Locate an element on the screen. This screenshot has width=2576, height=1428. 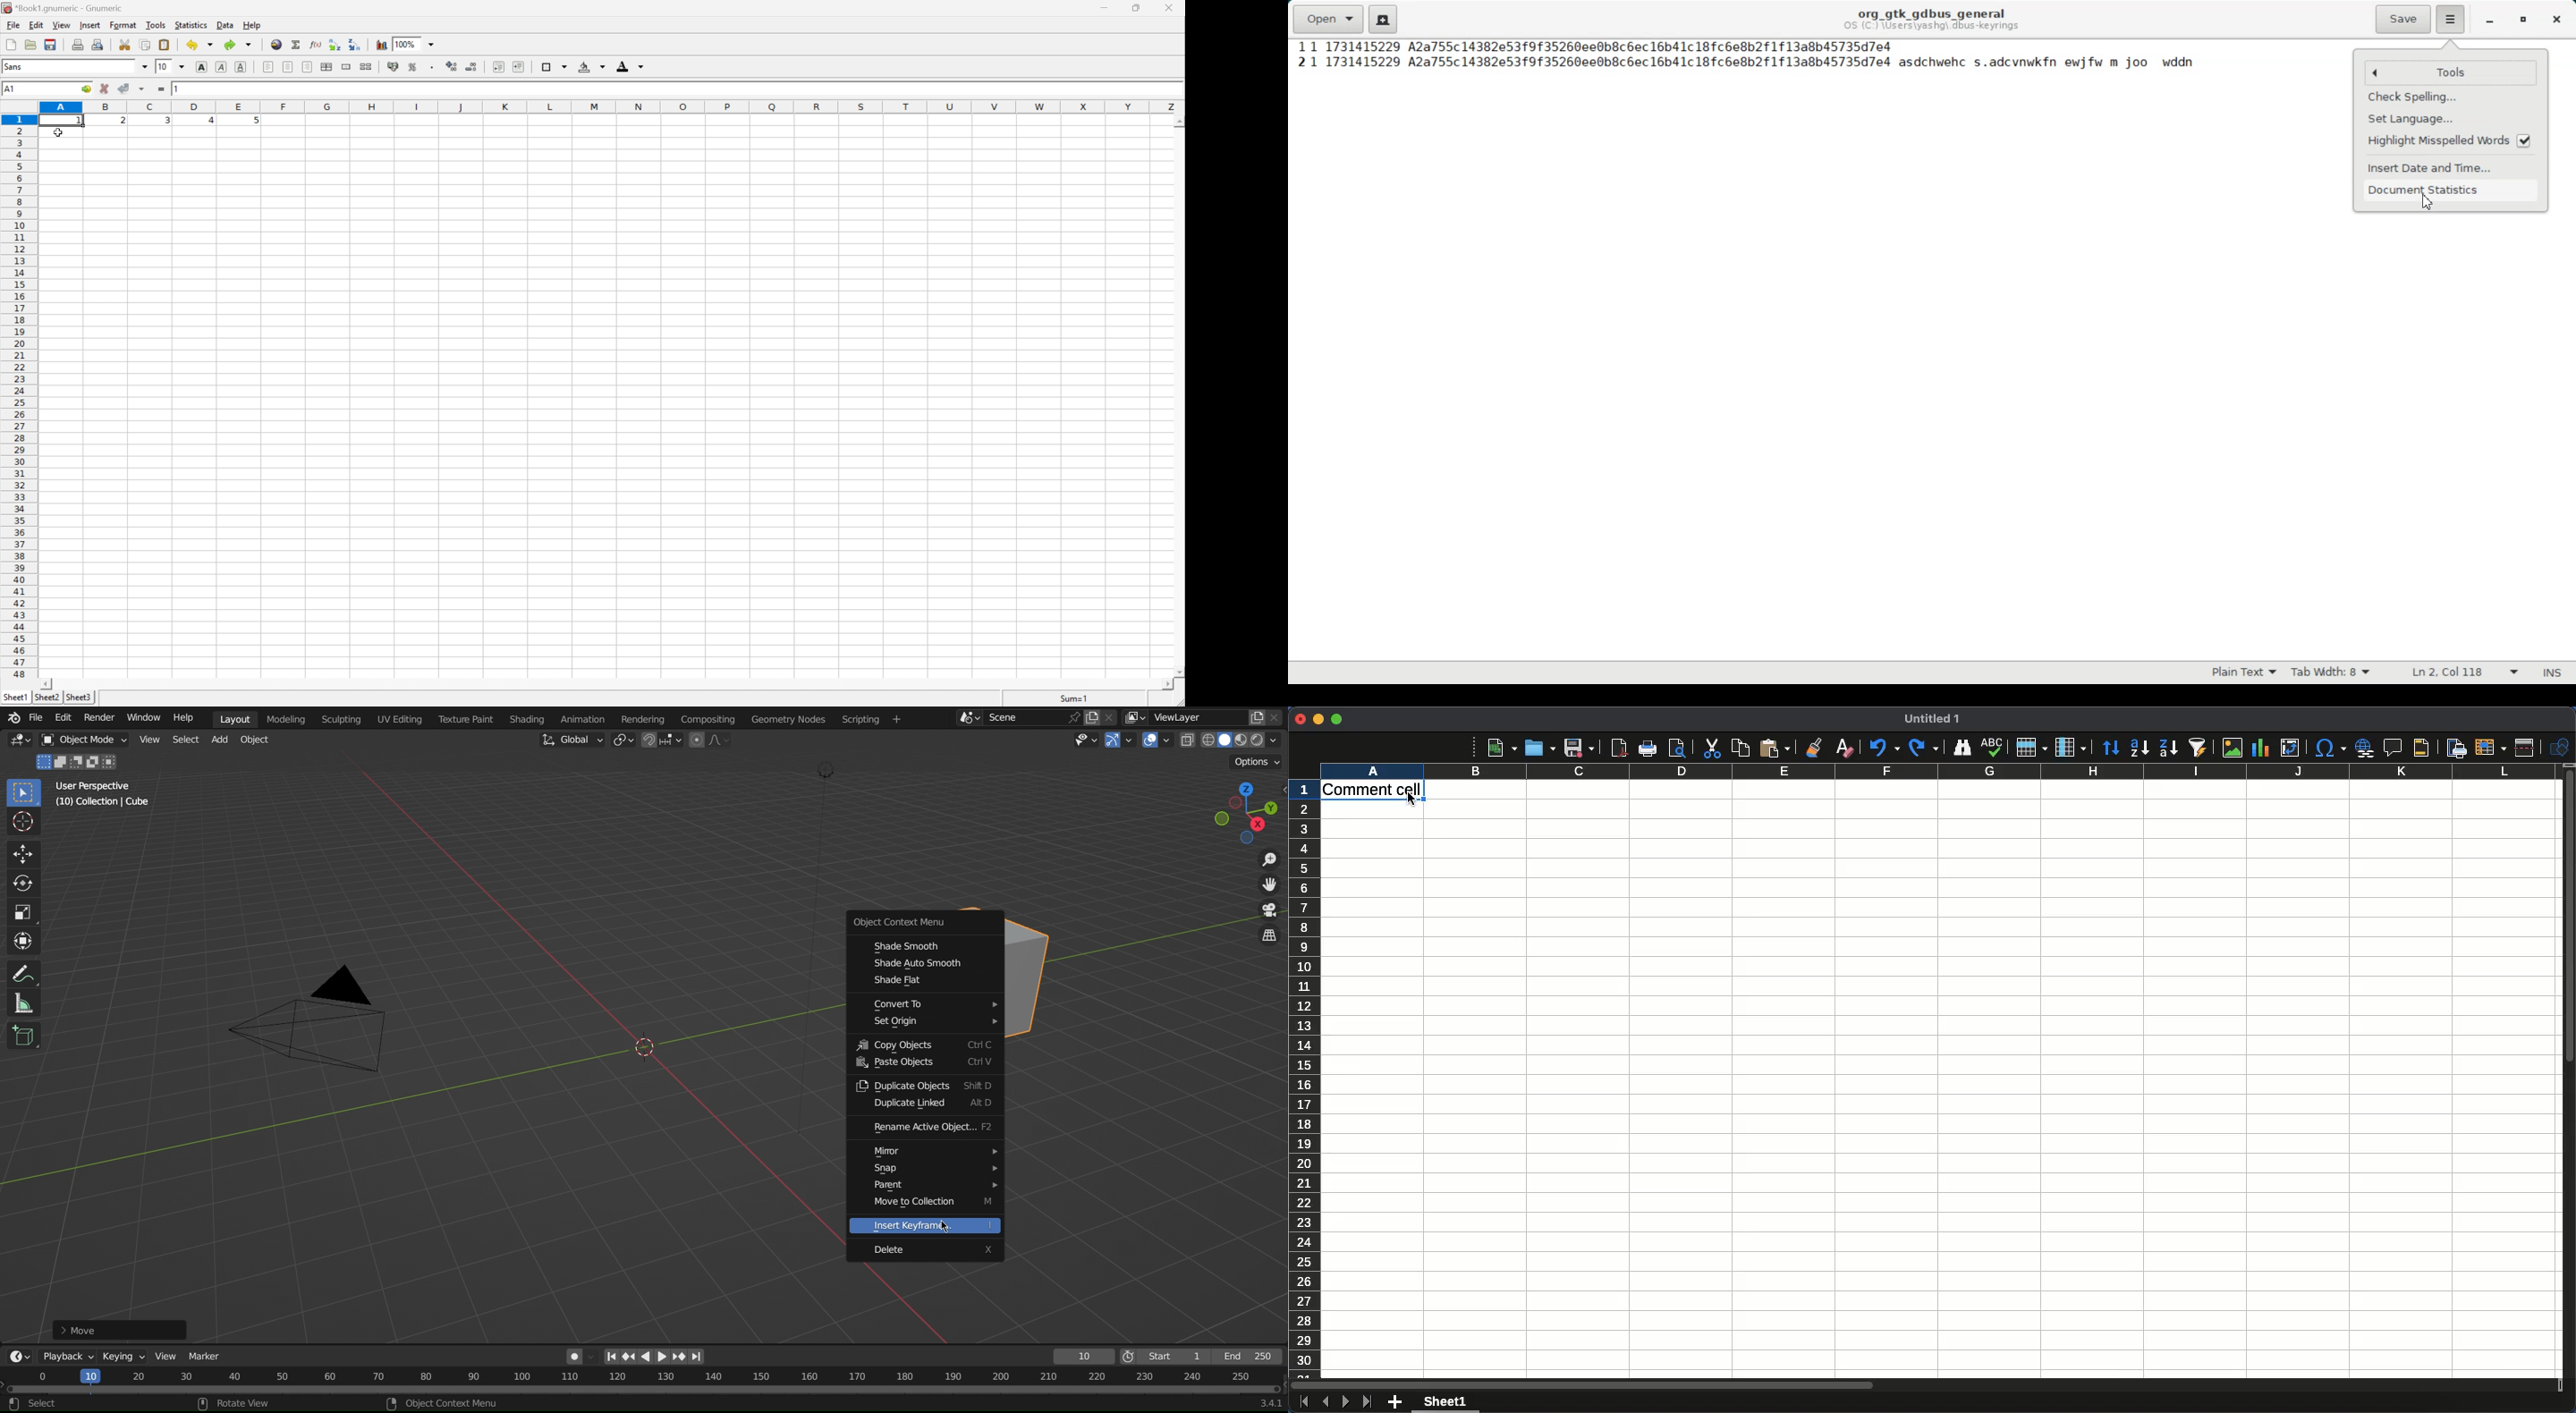
align left is located at coordinates (269, 66).